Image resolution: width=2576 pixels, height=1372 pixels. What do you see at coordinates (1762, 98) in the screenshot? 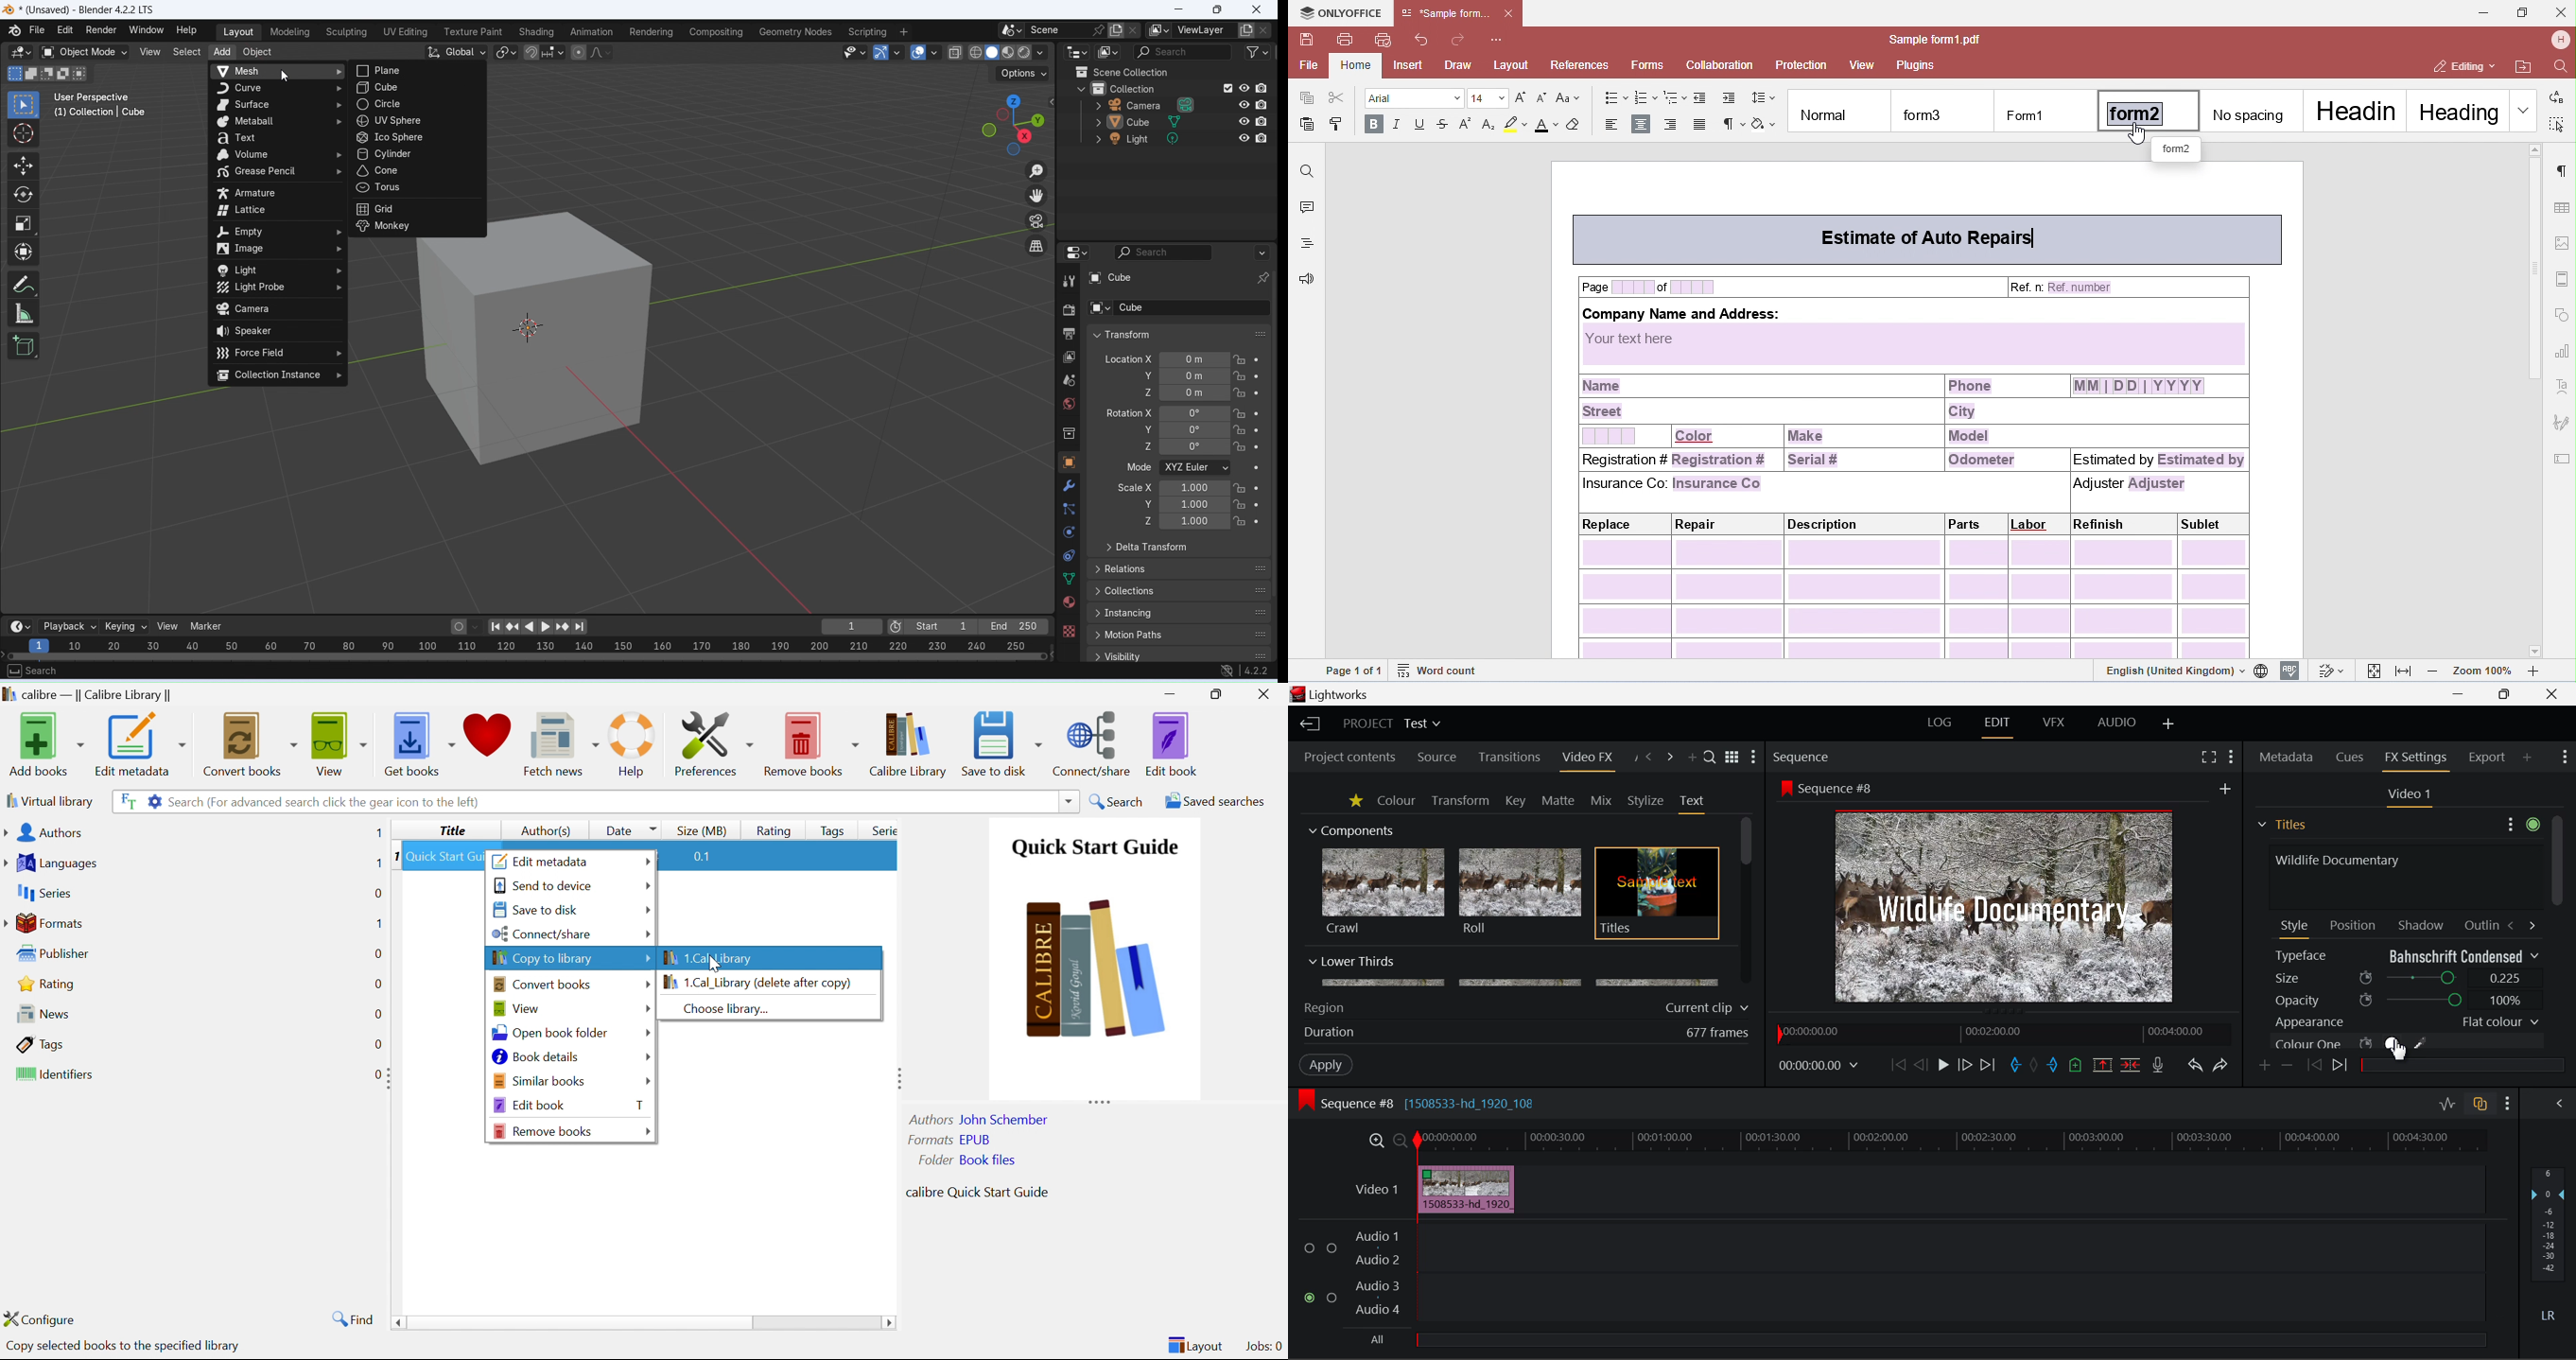
I see `paragraph line spacing` at bounding box center [1762, 98].